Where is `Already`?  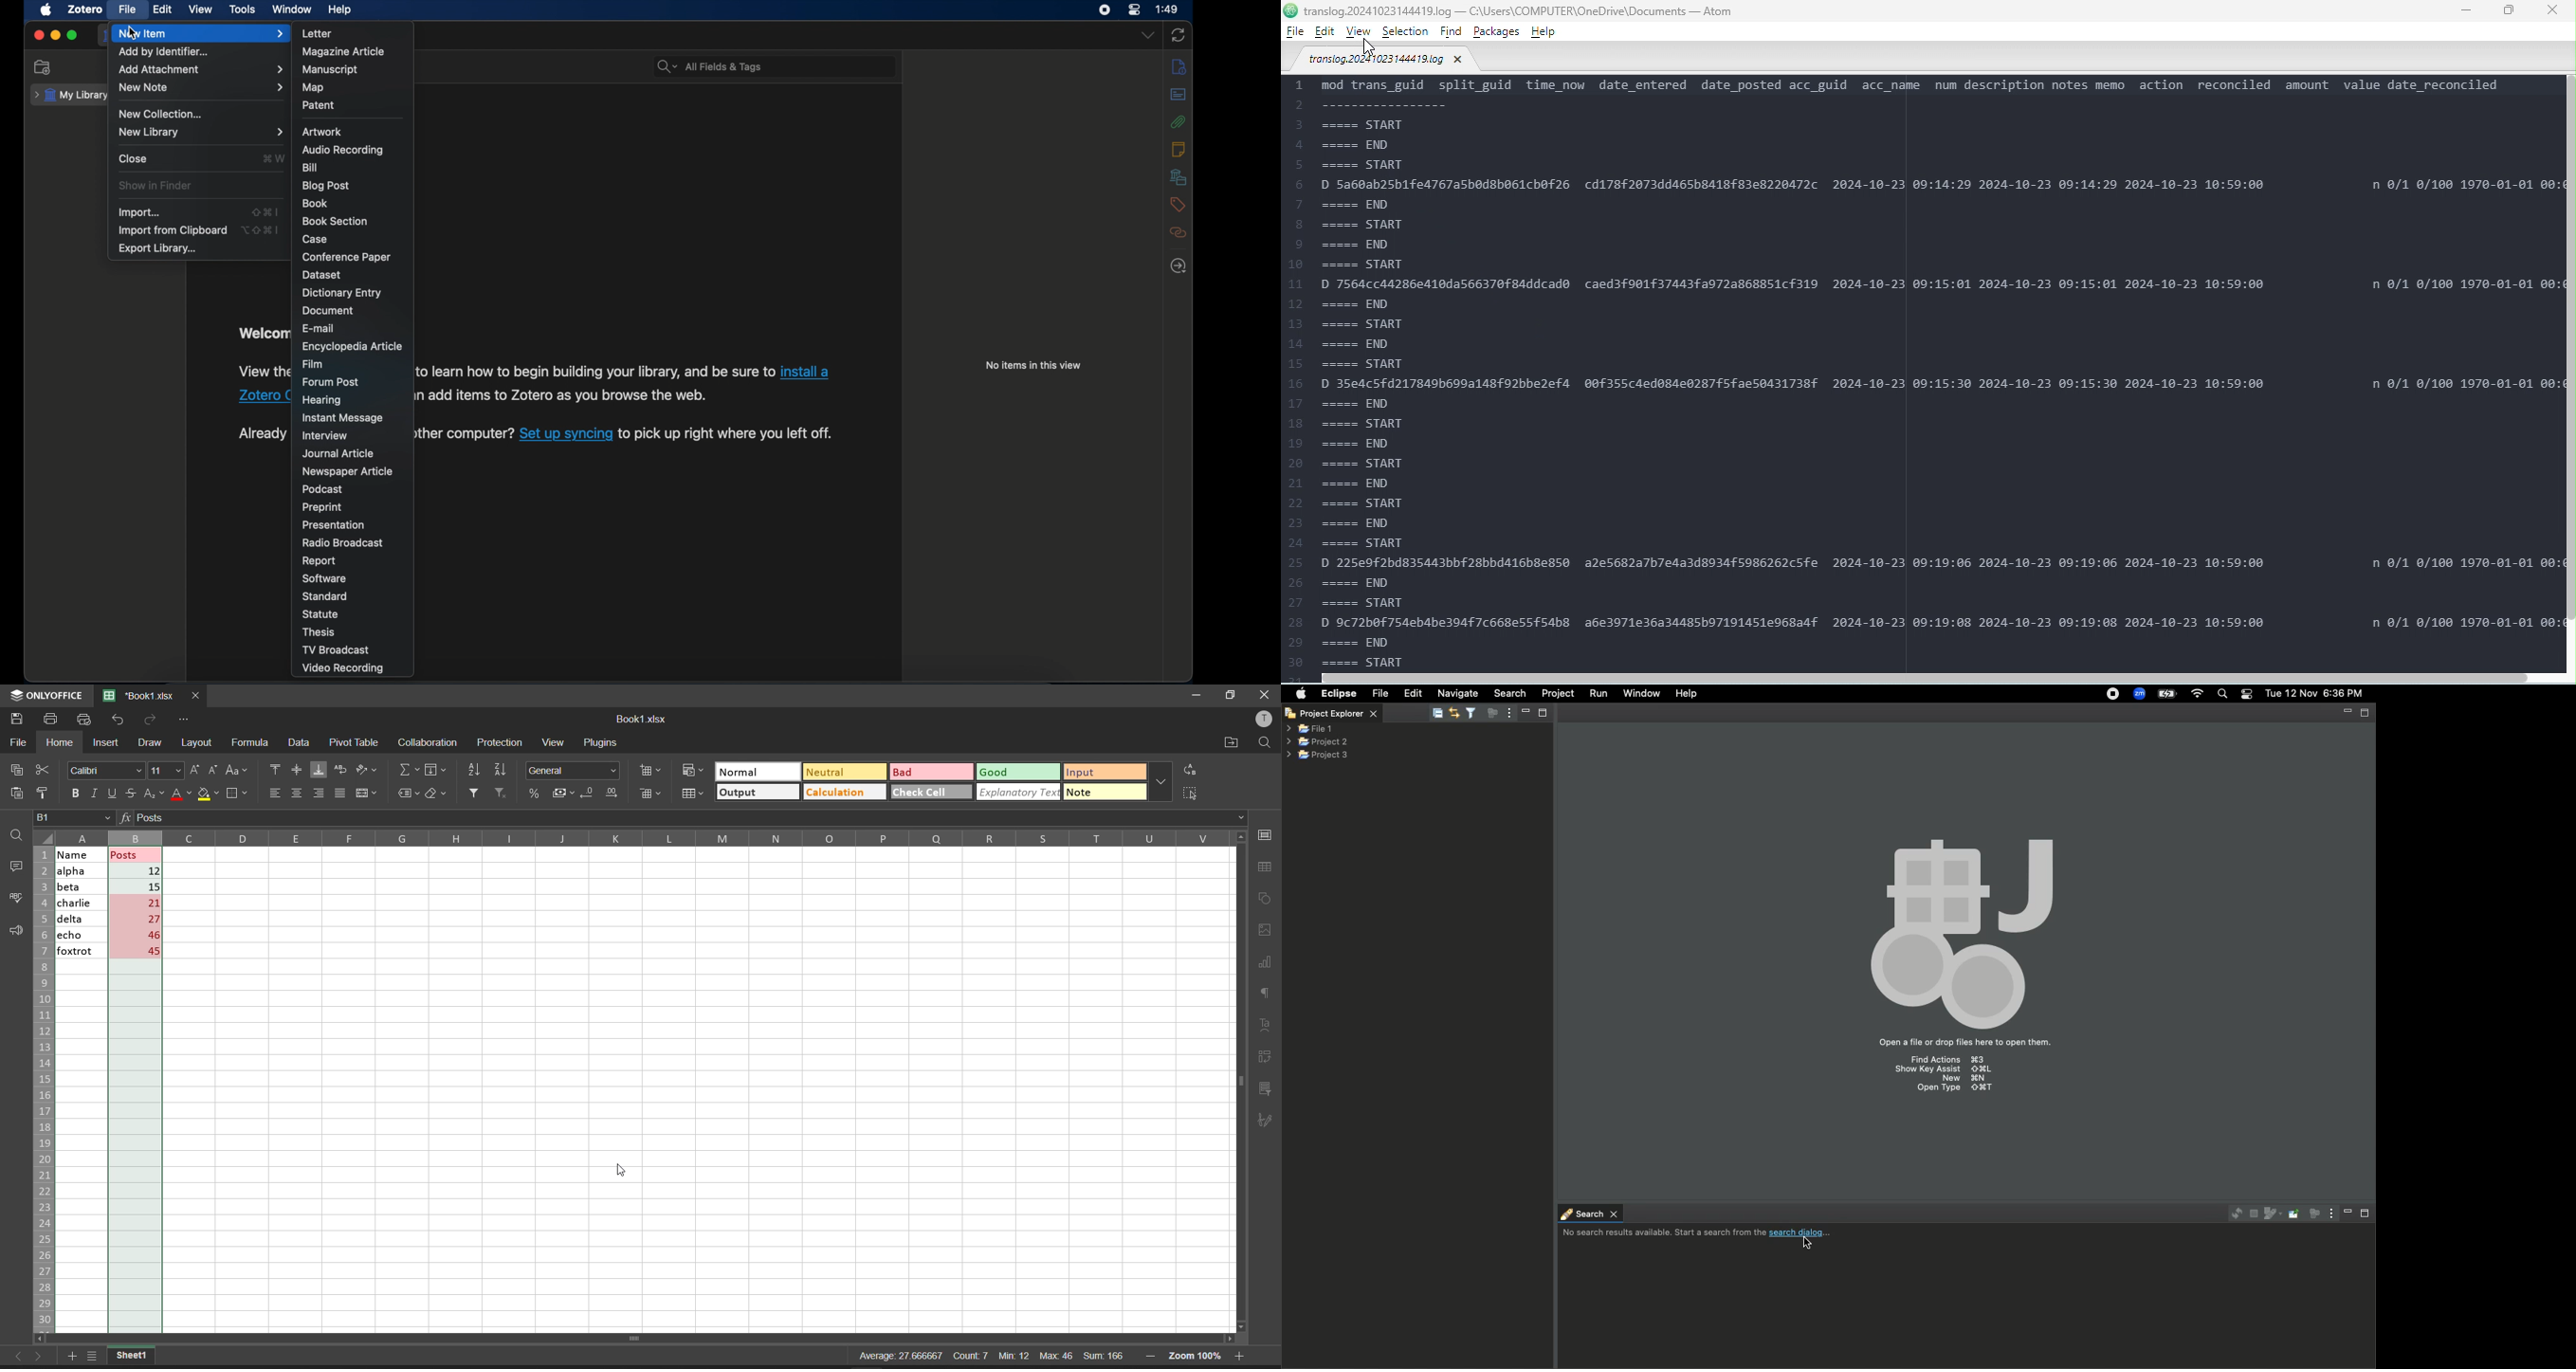 Already is located at coordinates (261, 431).